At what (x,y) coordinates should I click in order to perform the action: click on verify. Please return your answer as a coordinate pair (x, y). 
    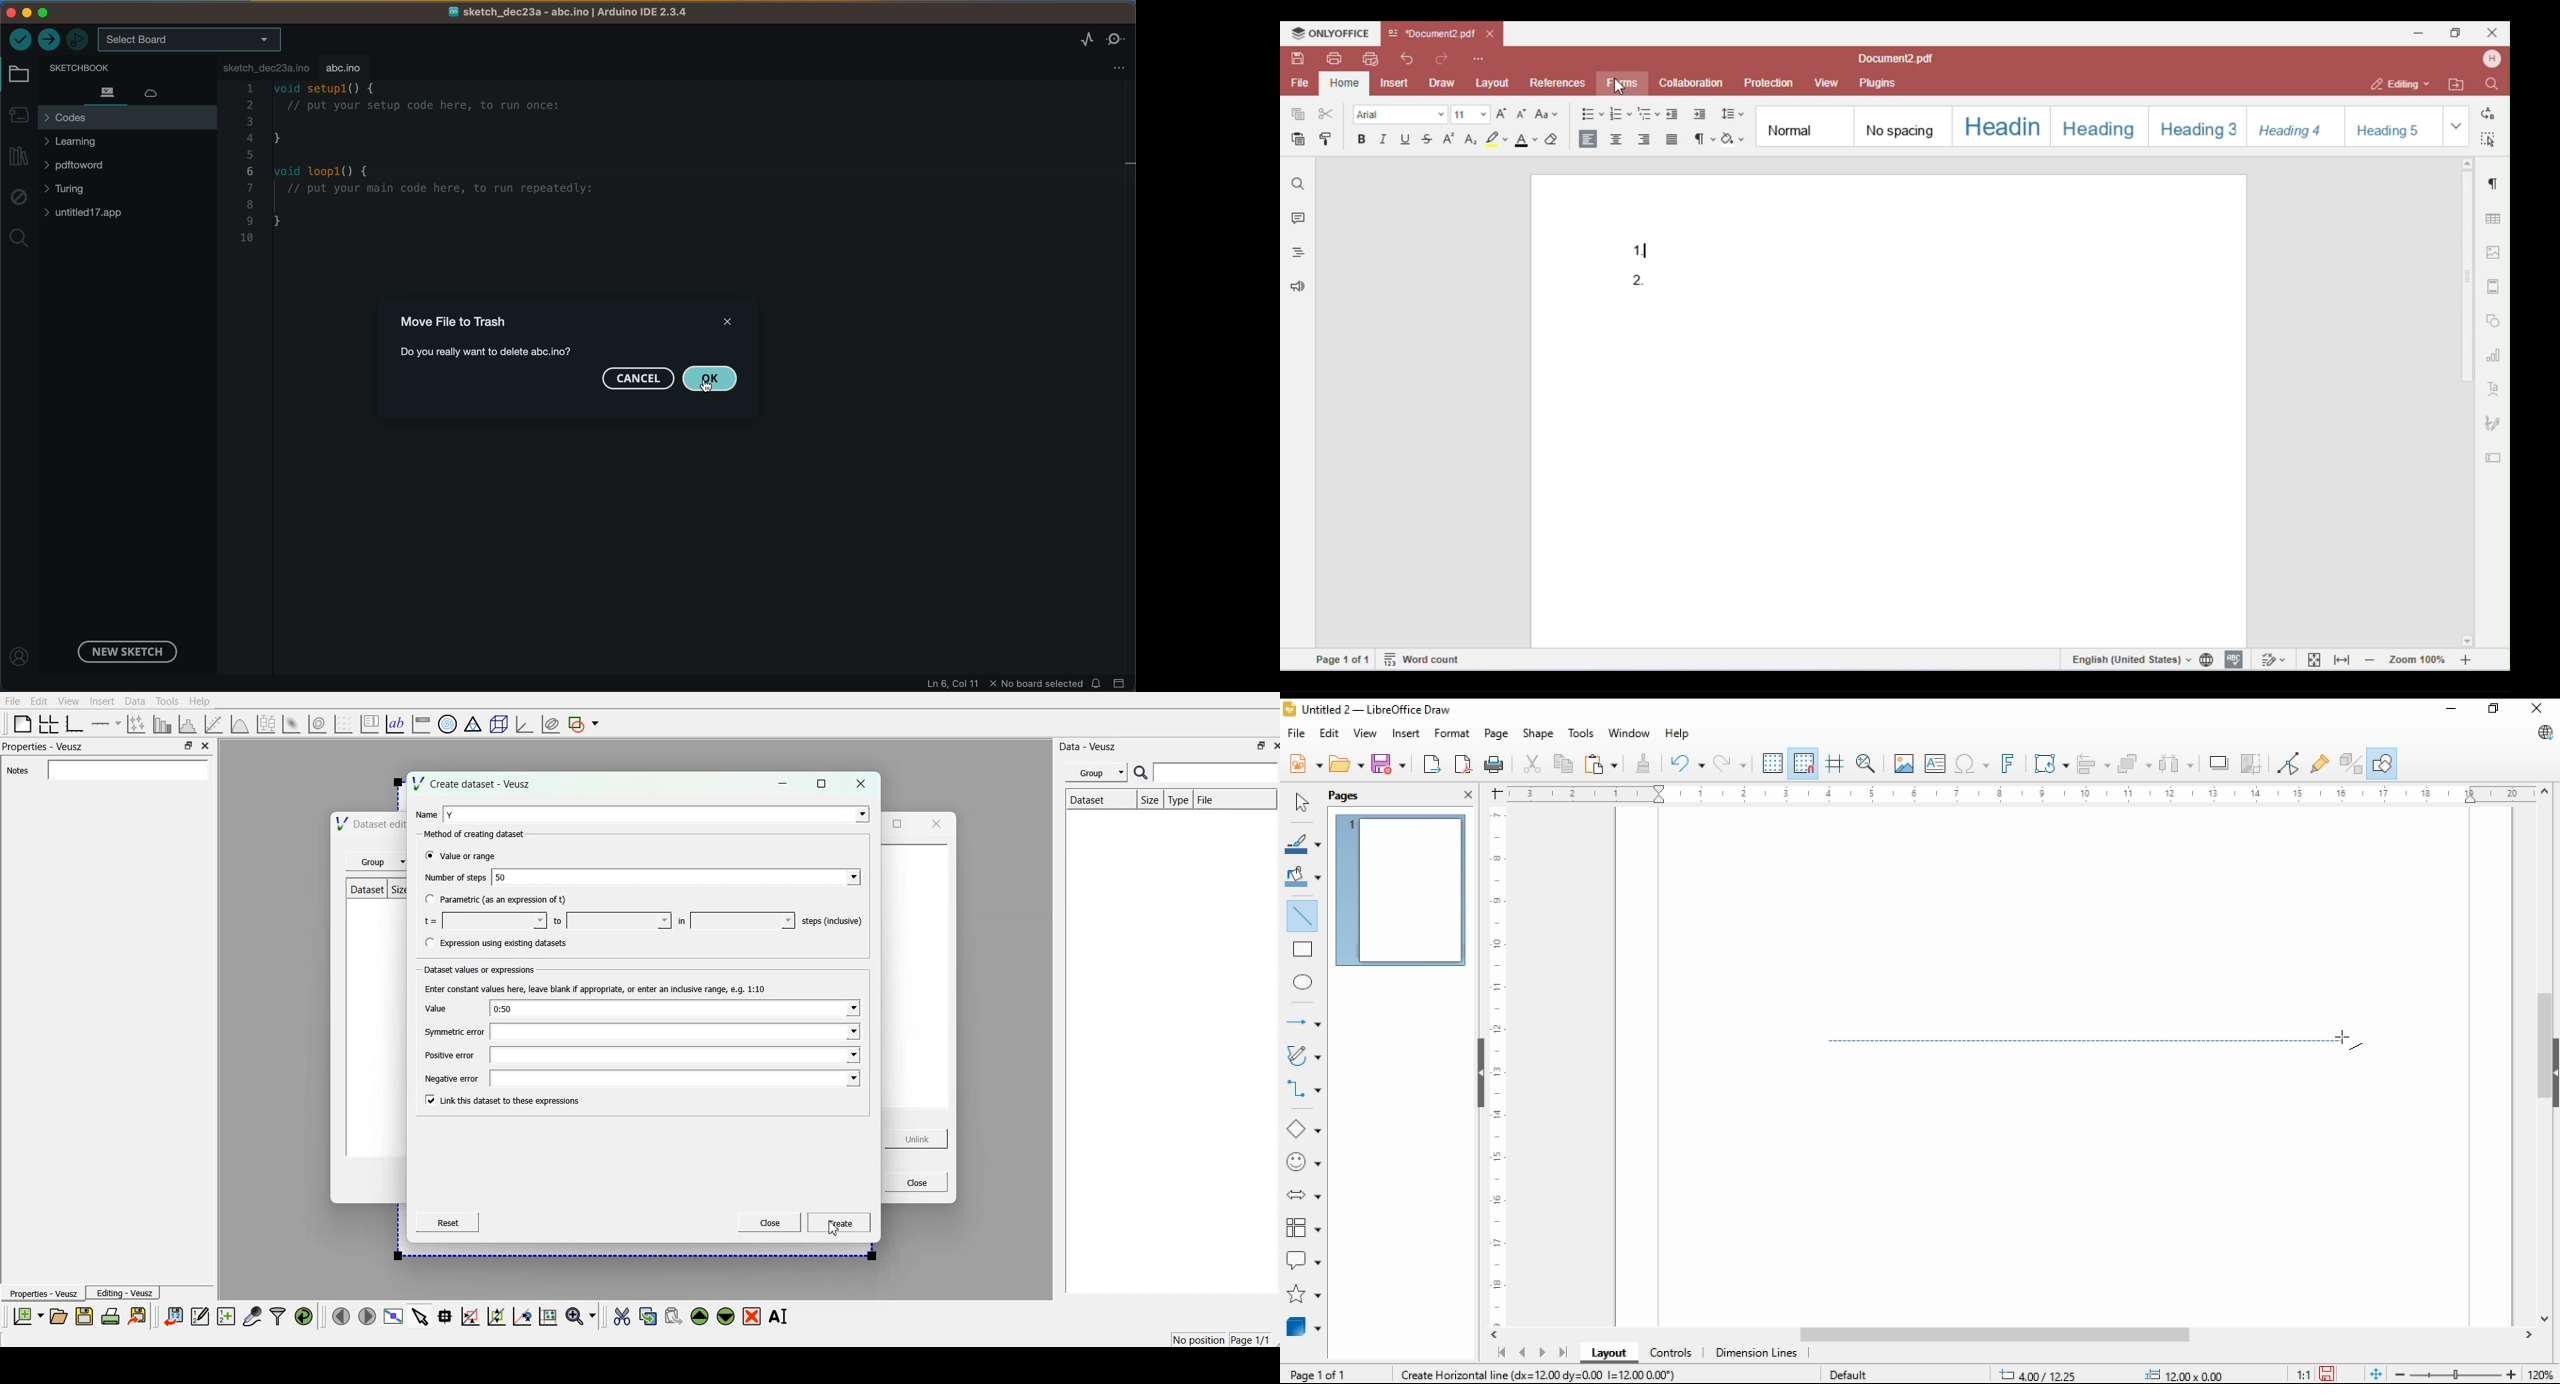
    Looking at the image, I should click on (22, 39).